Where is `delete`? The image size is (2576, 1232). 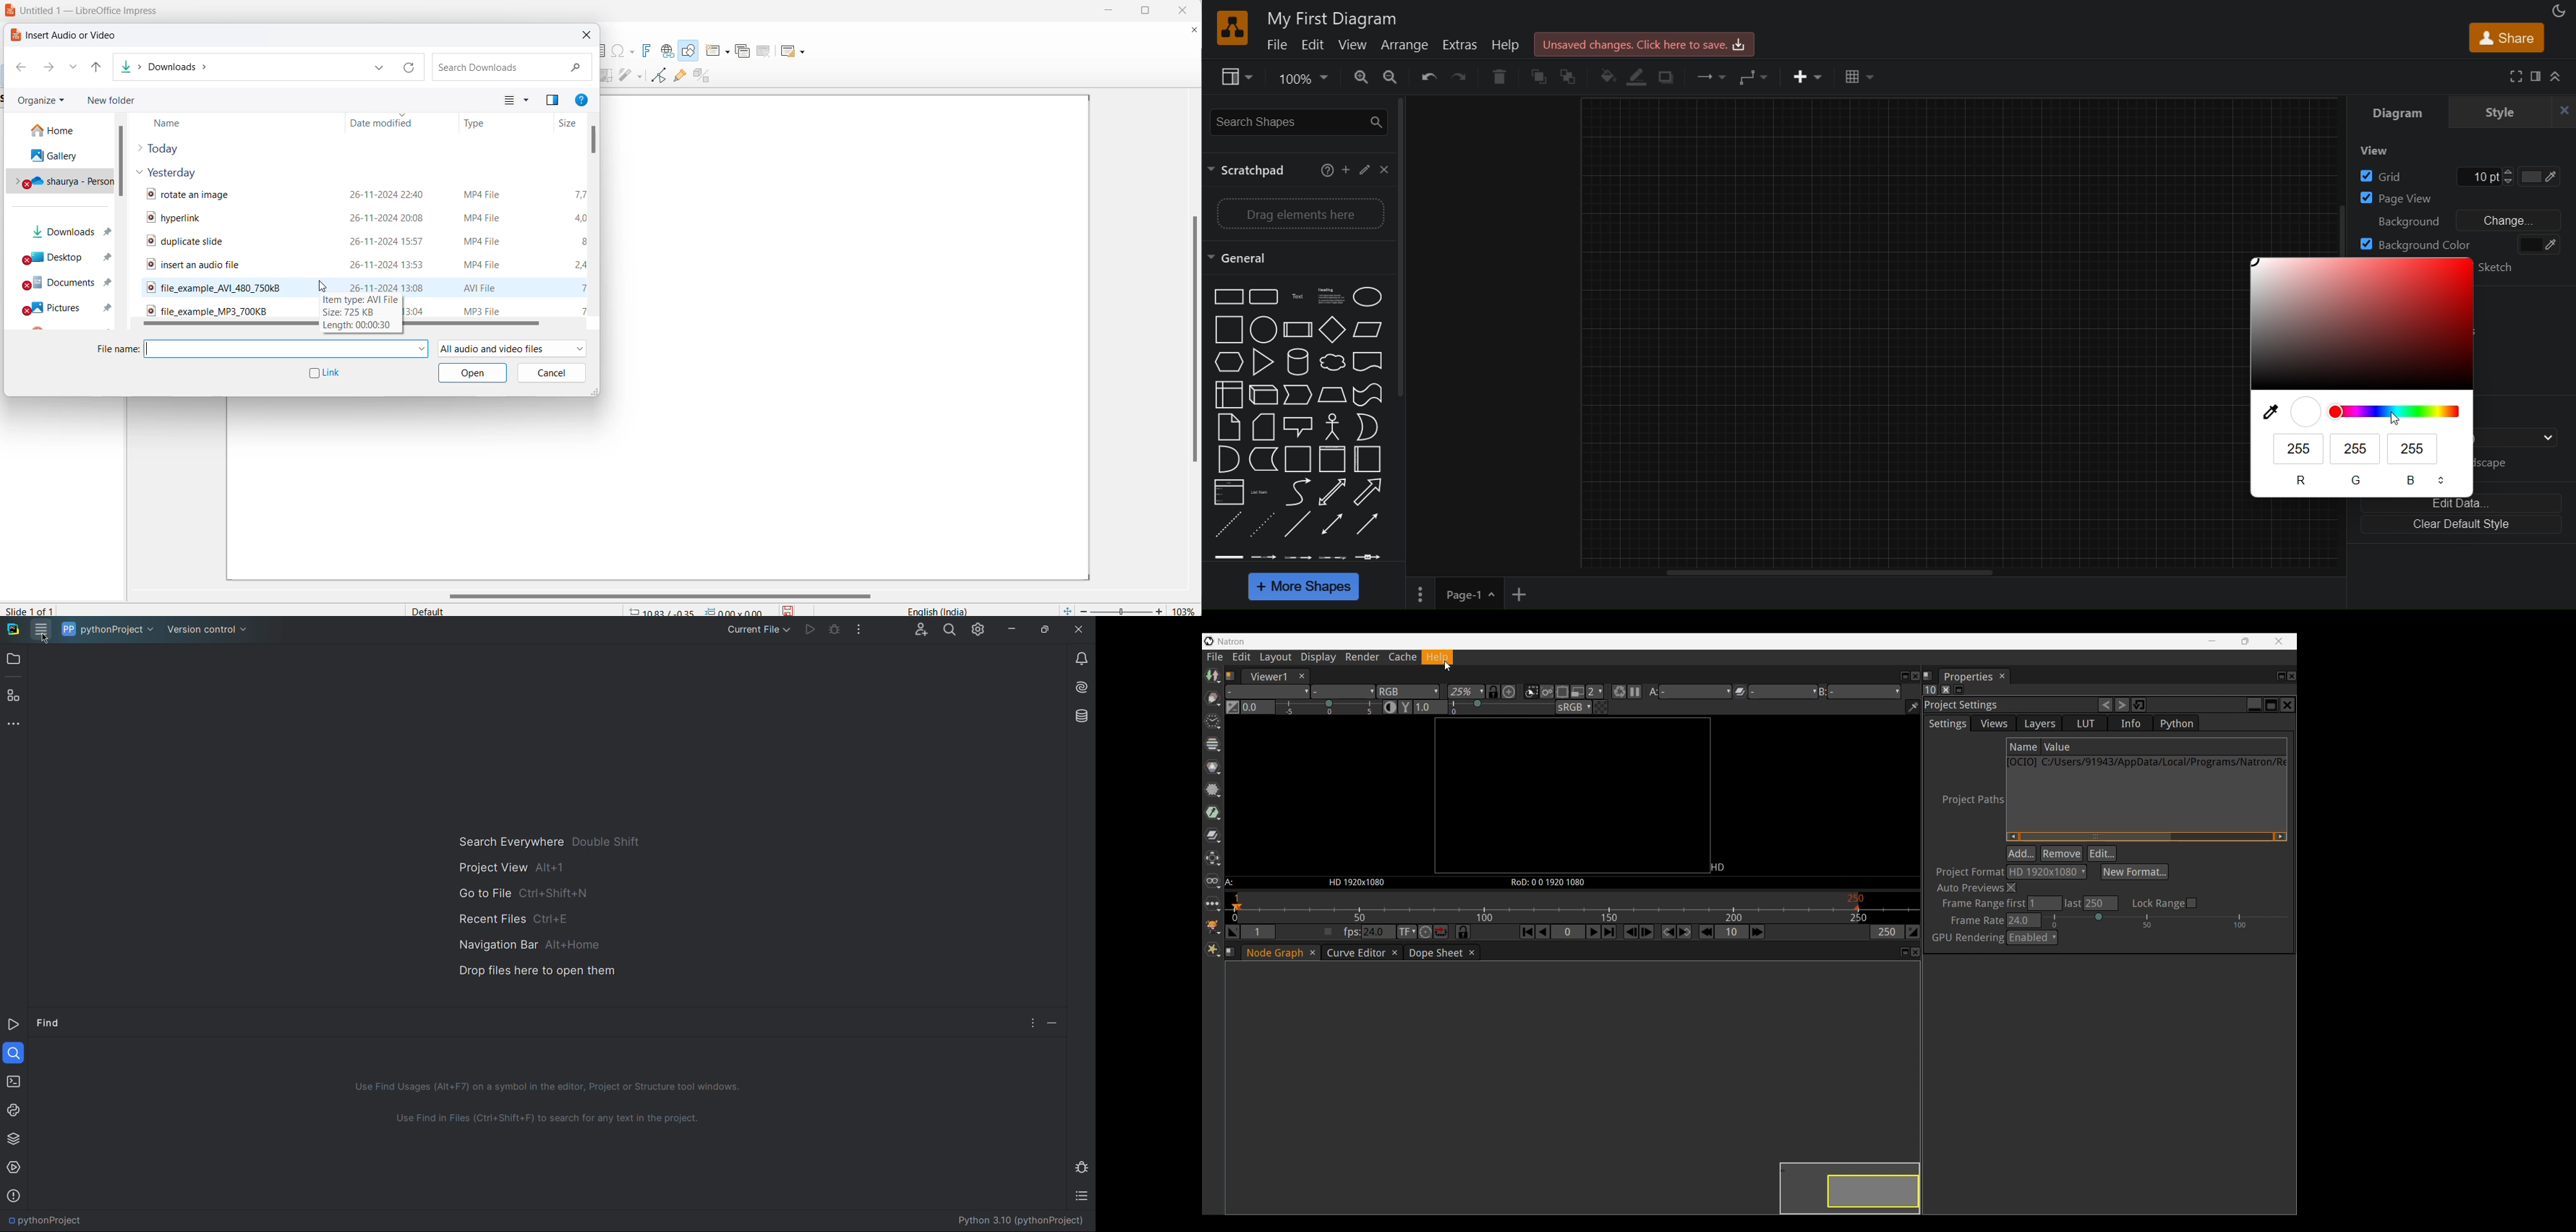 delete is located at coordinates (1499, 78).